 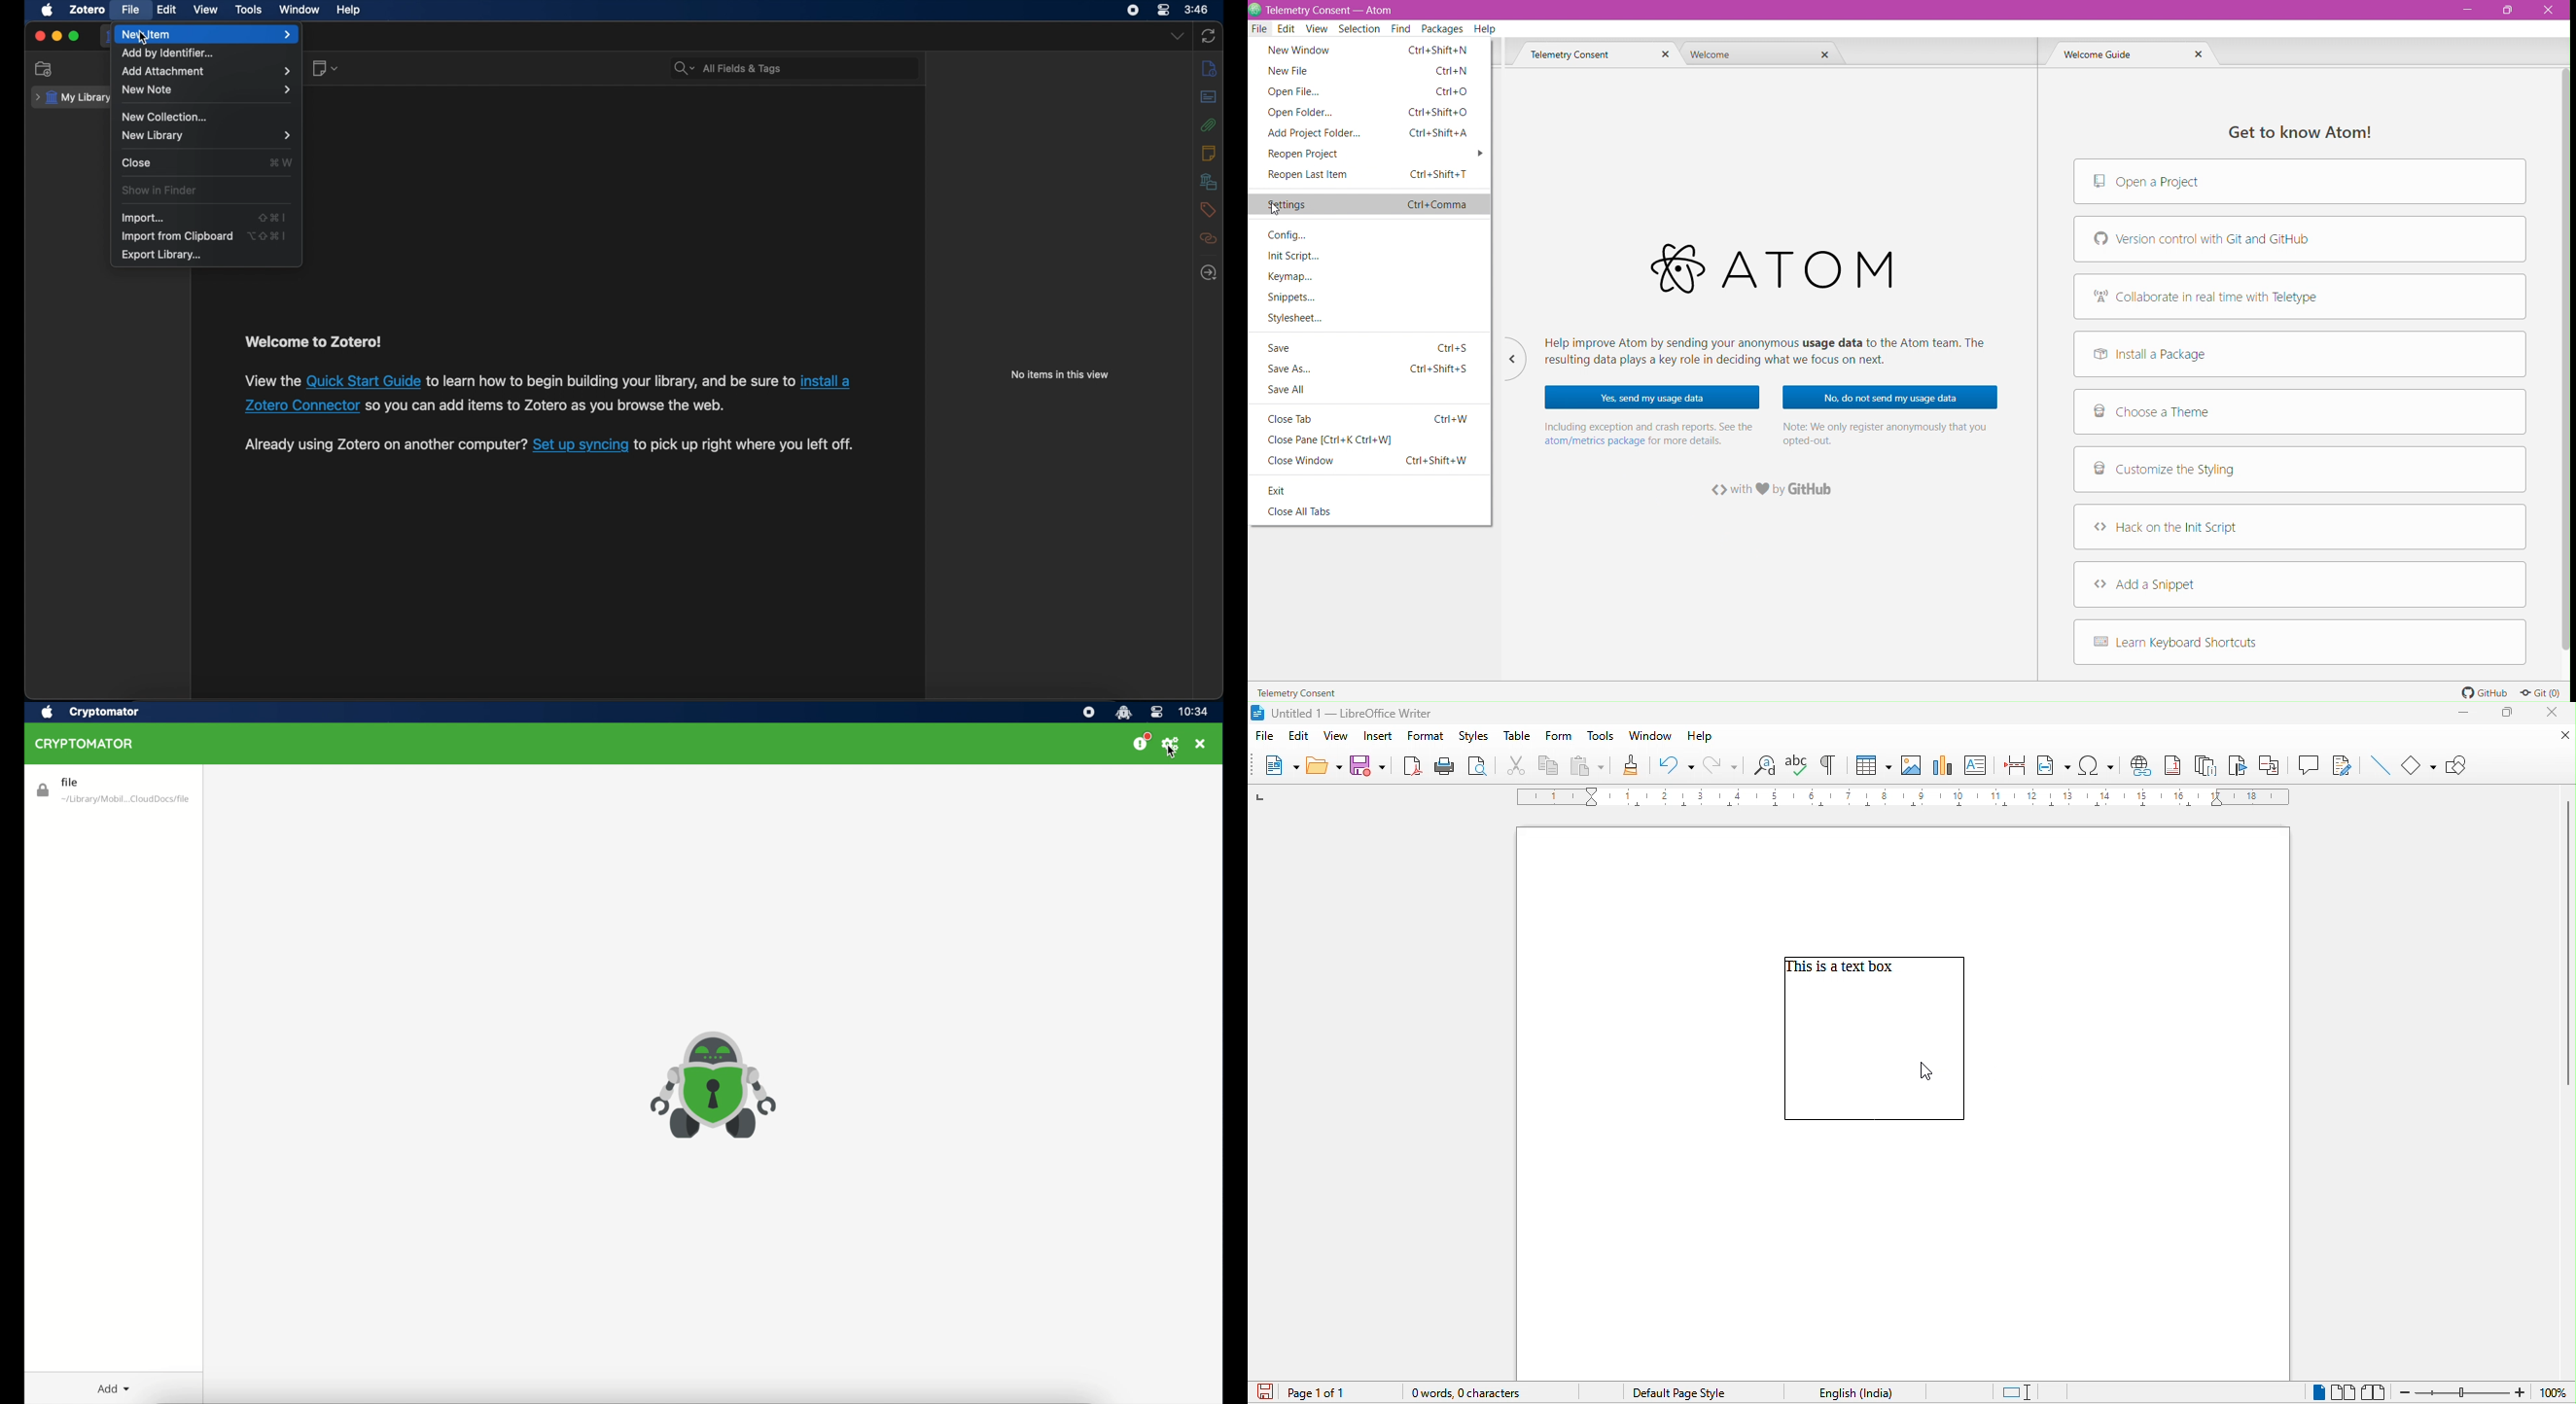 What do you see at coordinates (1301, 736) in the screenshot?
I see `edit` at bounding box center [1301, 736].